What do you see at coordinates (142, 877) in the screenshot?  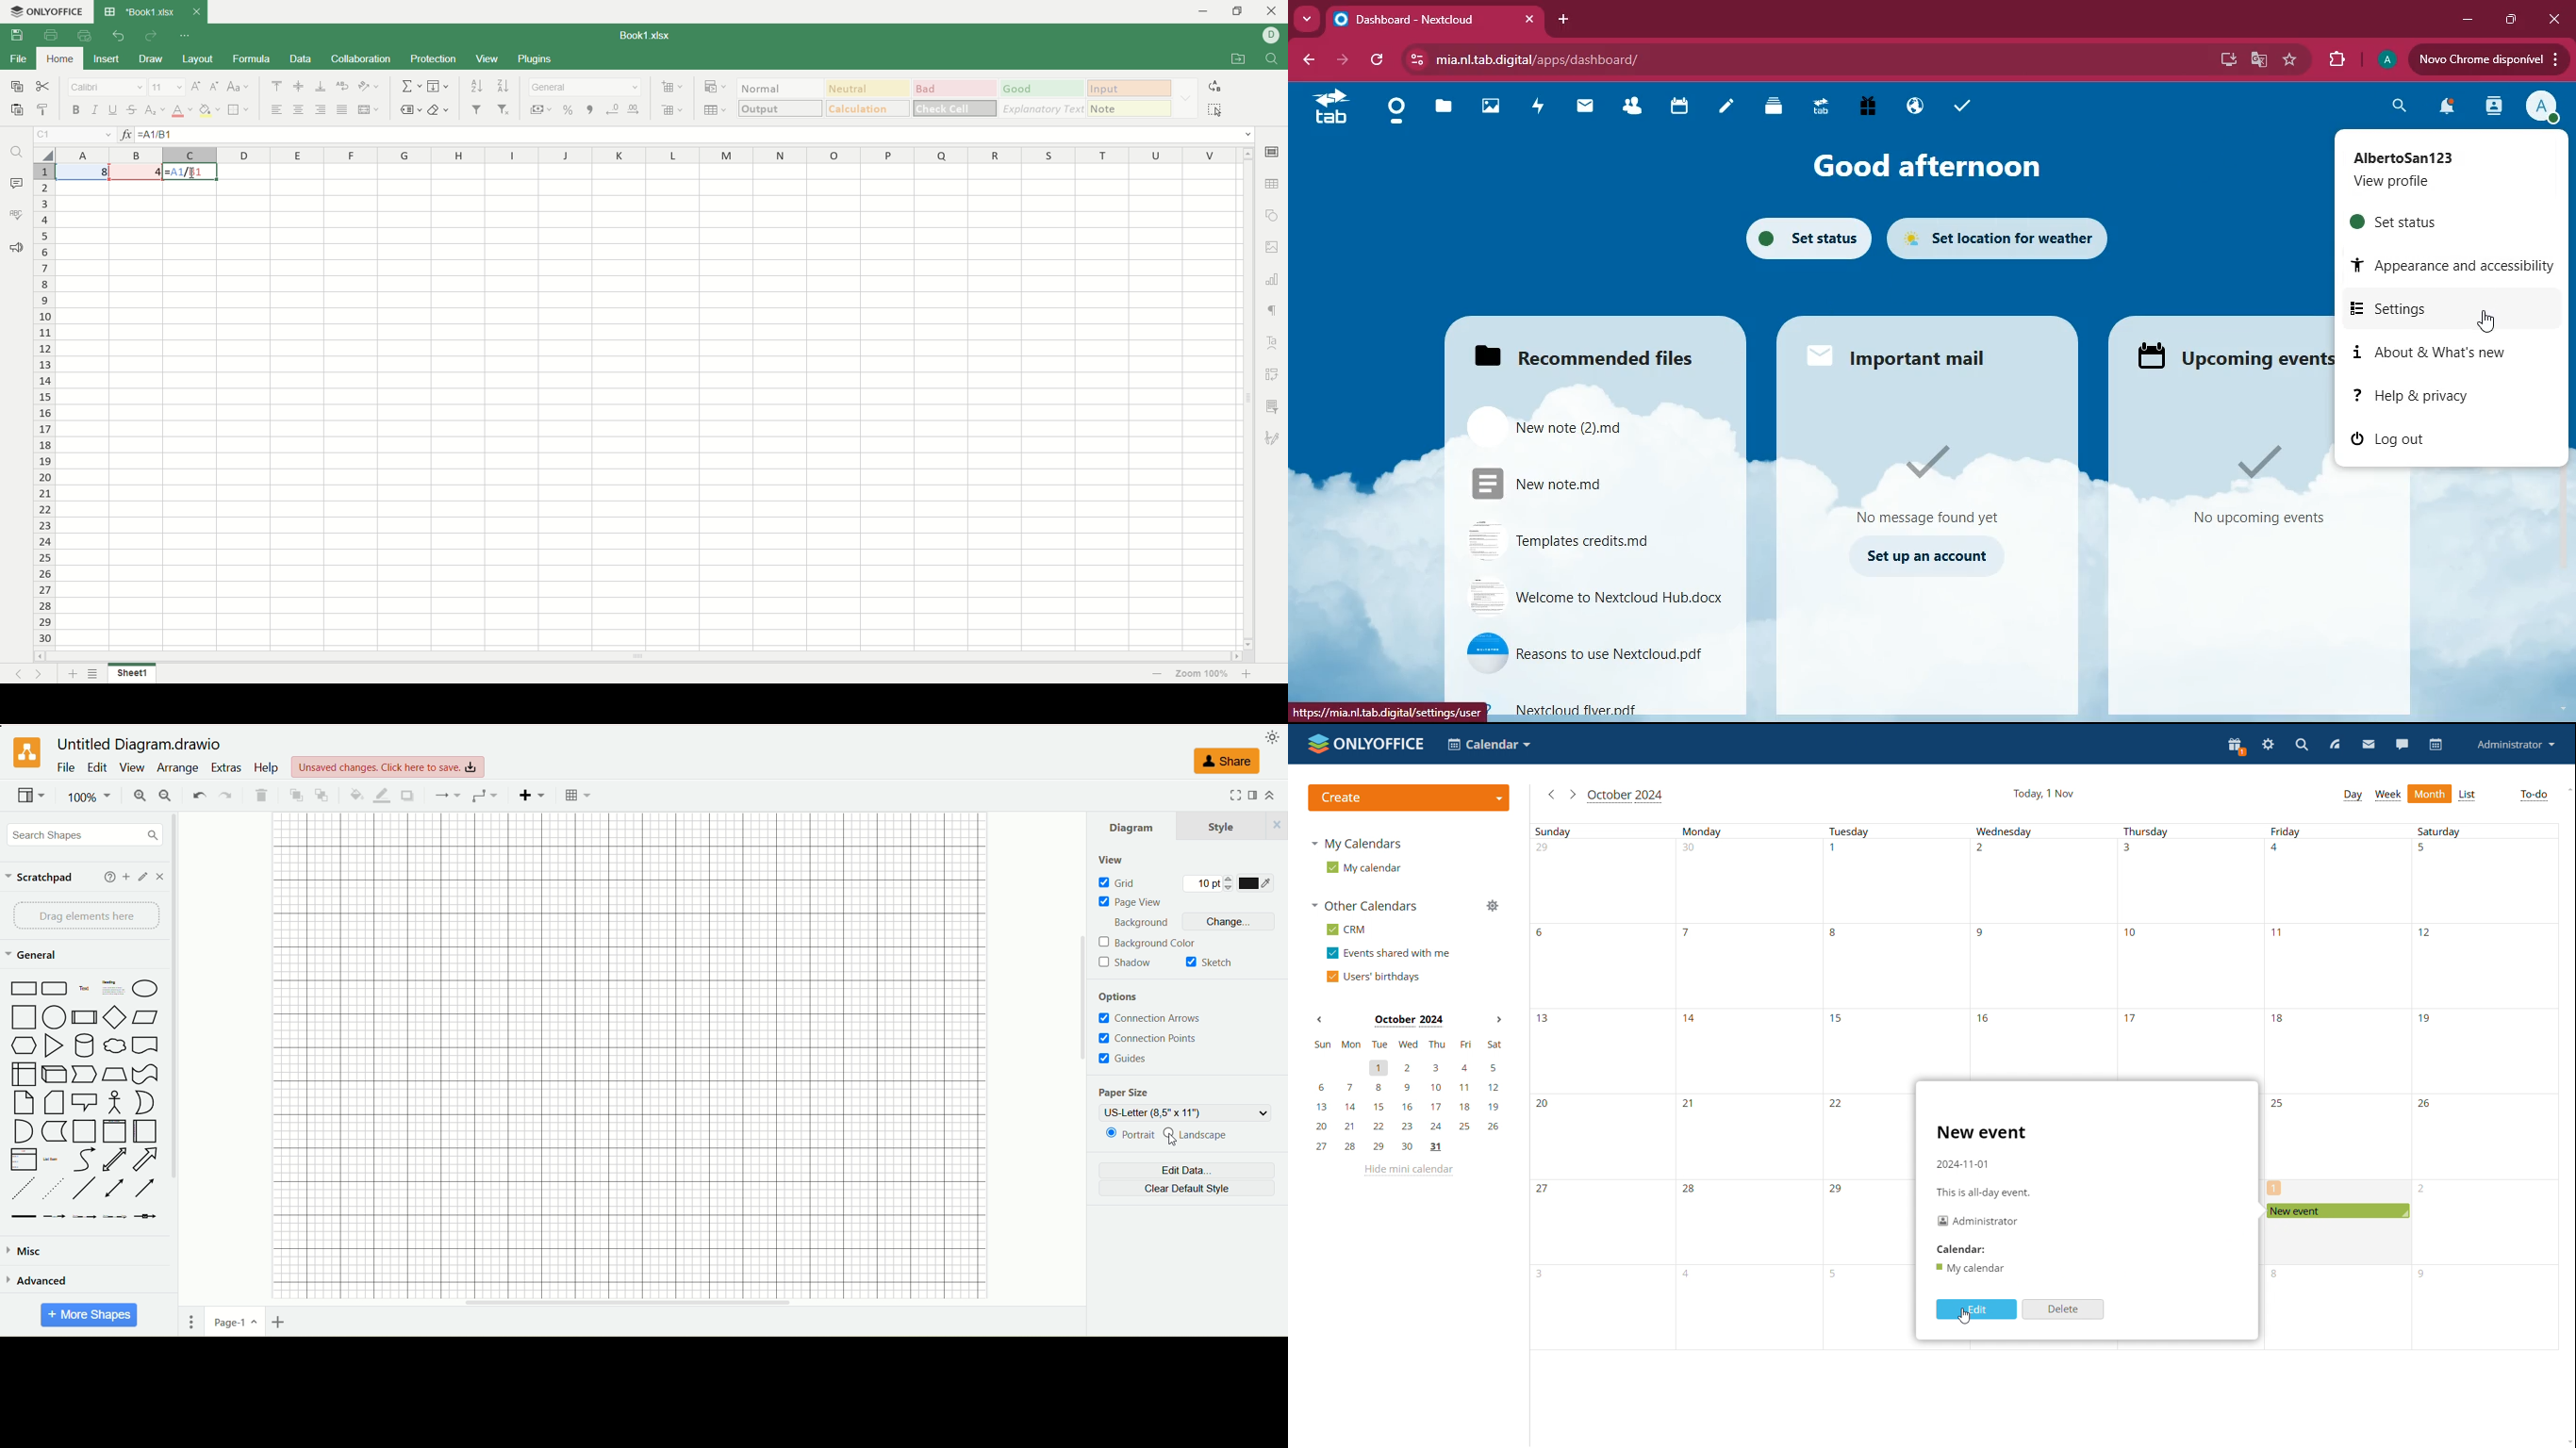 I see `edit` at bounding box center [142, 877].